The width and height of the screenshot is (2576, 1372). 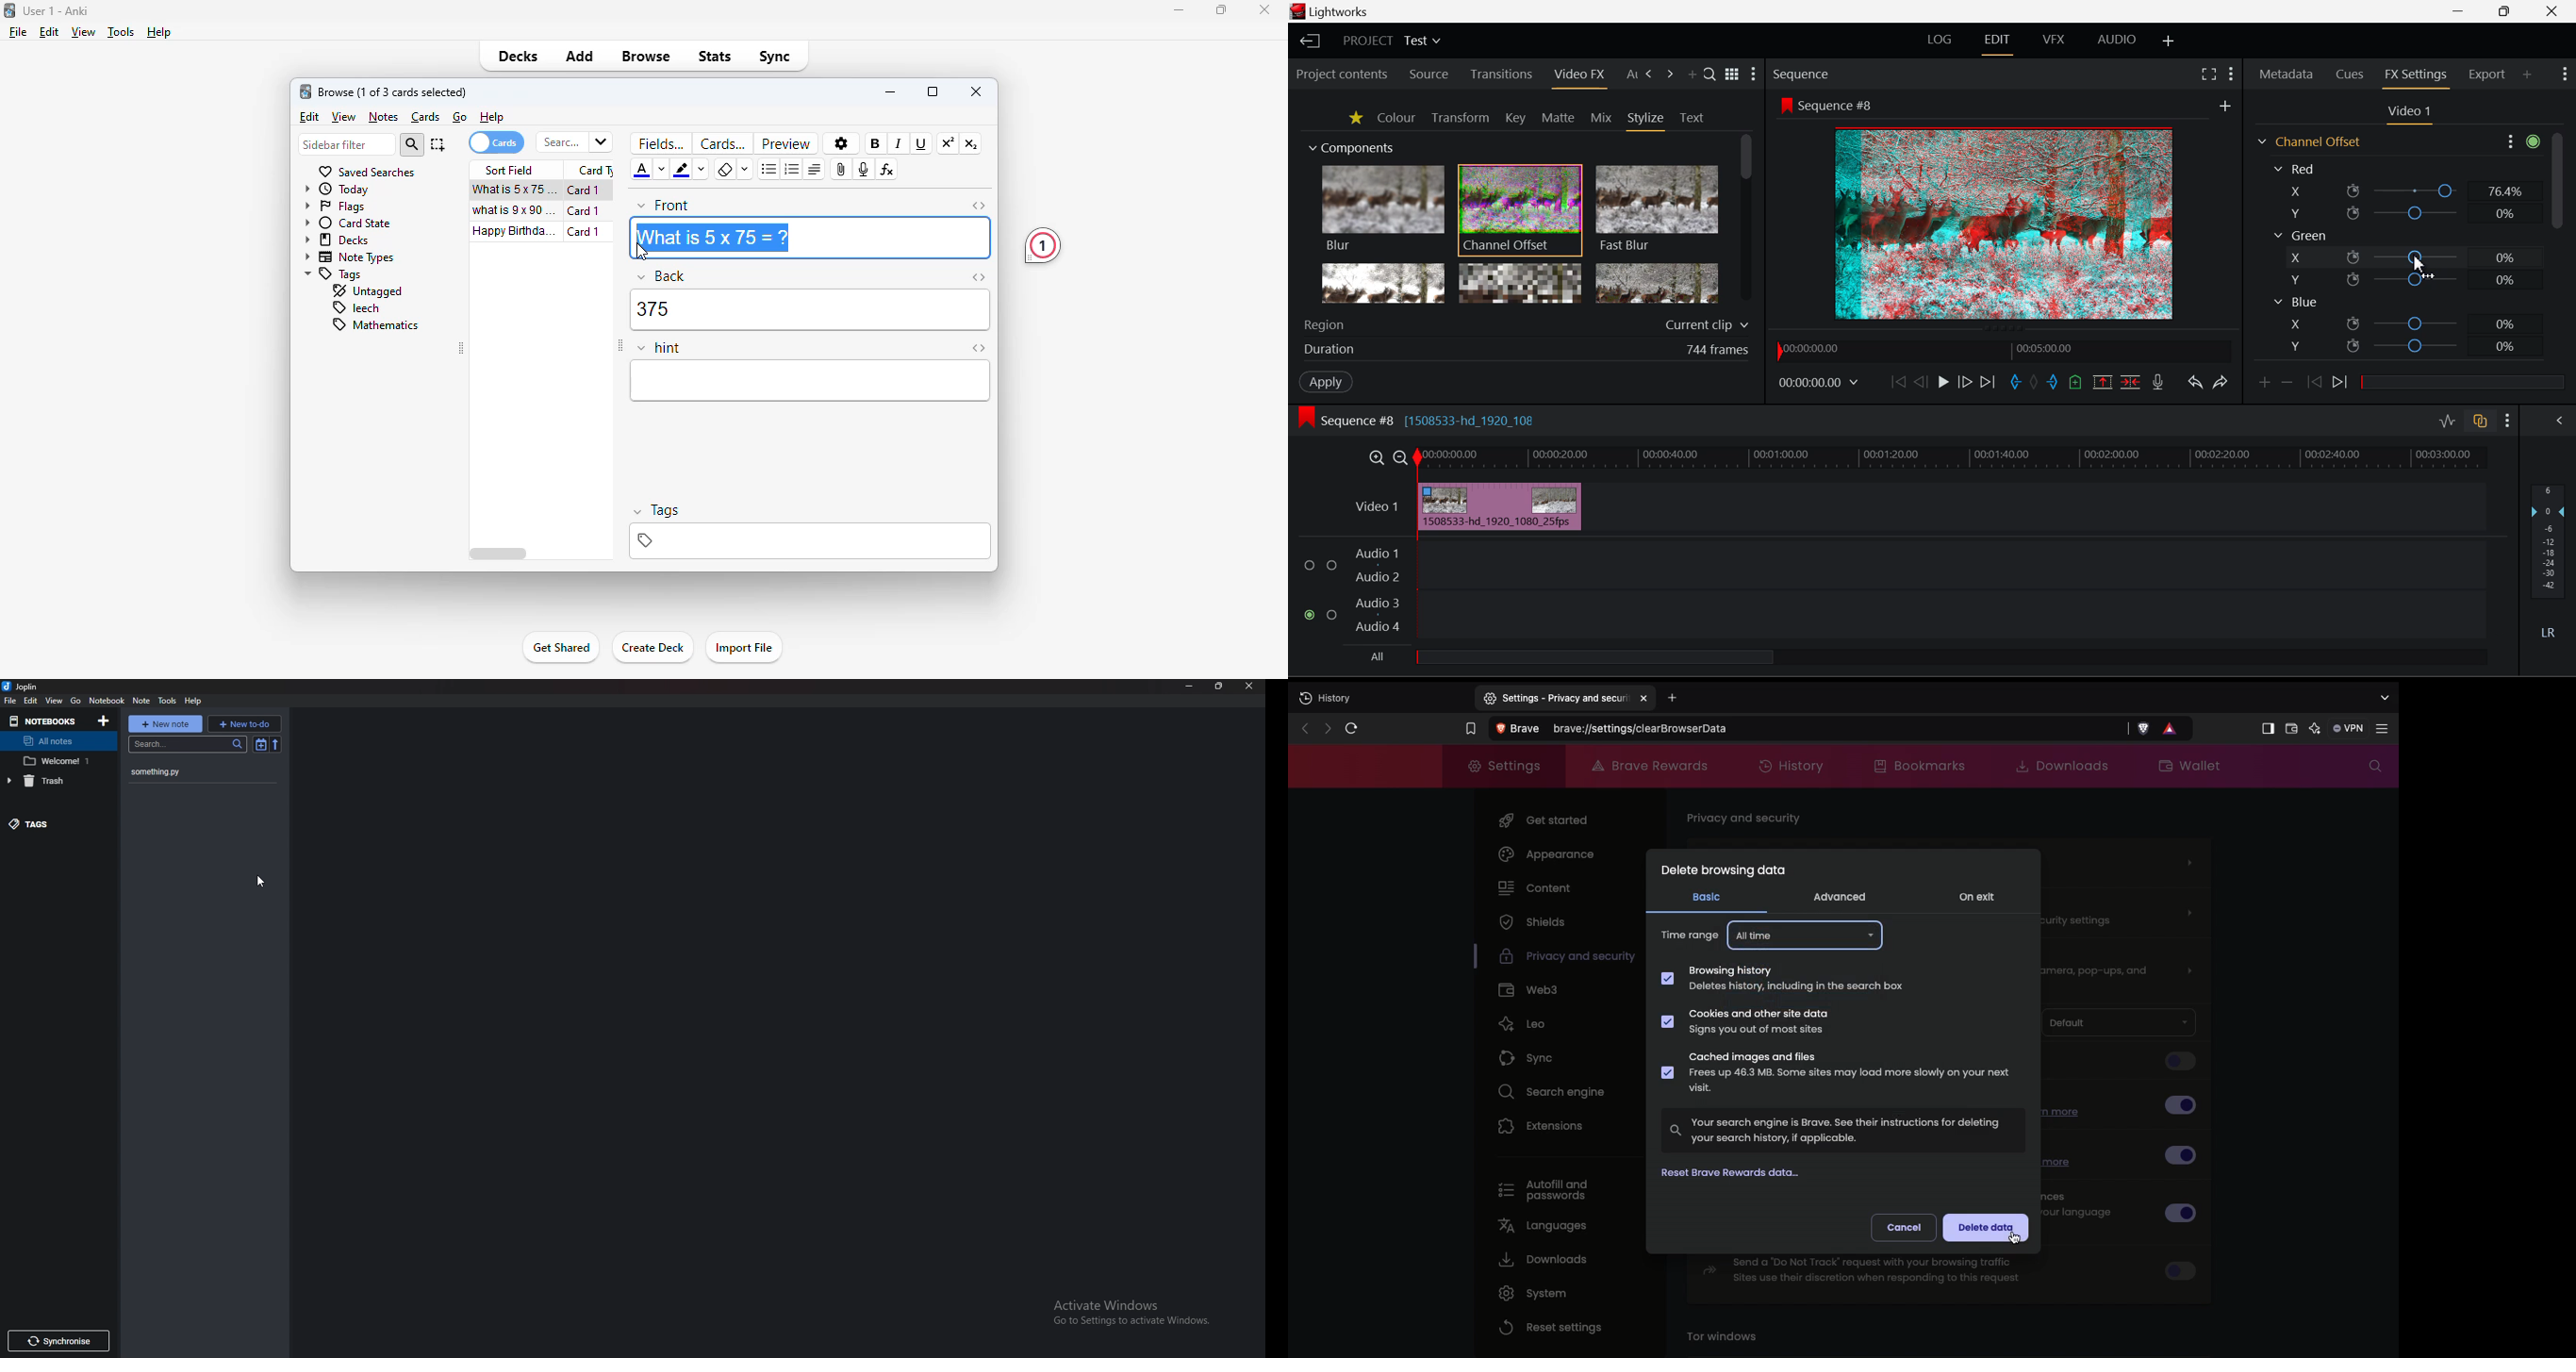 What do you see at coordinates (159, 33) in the screenshot?
I see `help` at bounding box center [159, 33].